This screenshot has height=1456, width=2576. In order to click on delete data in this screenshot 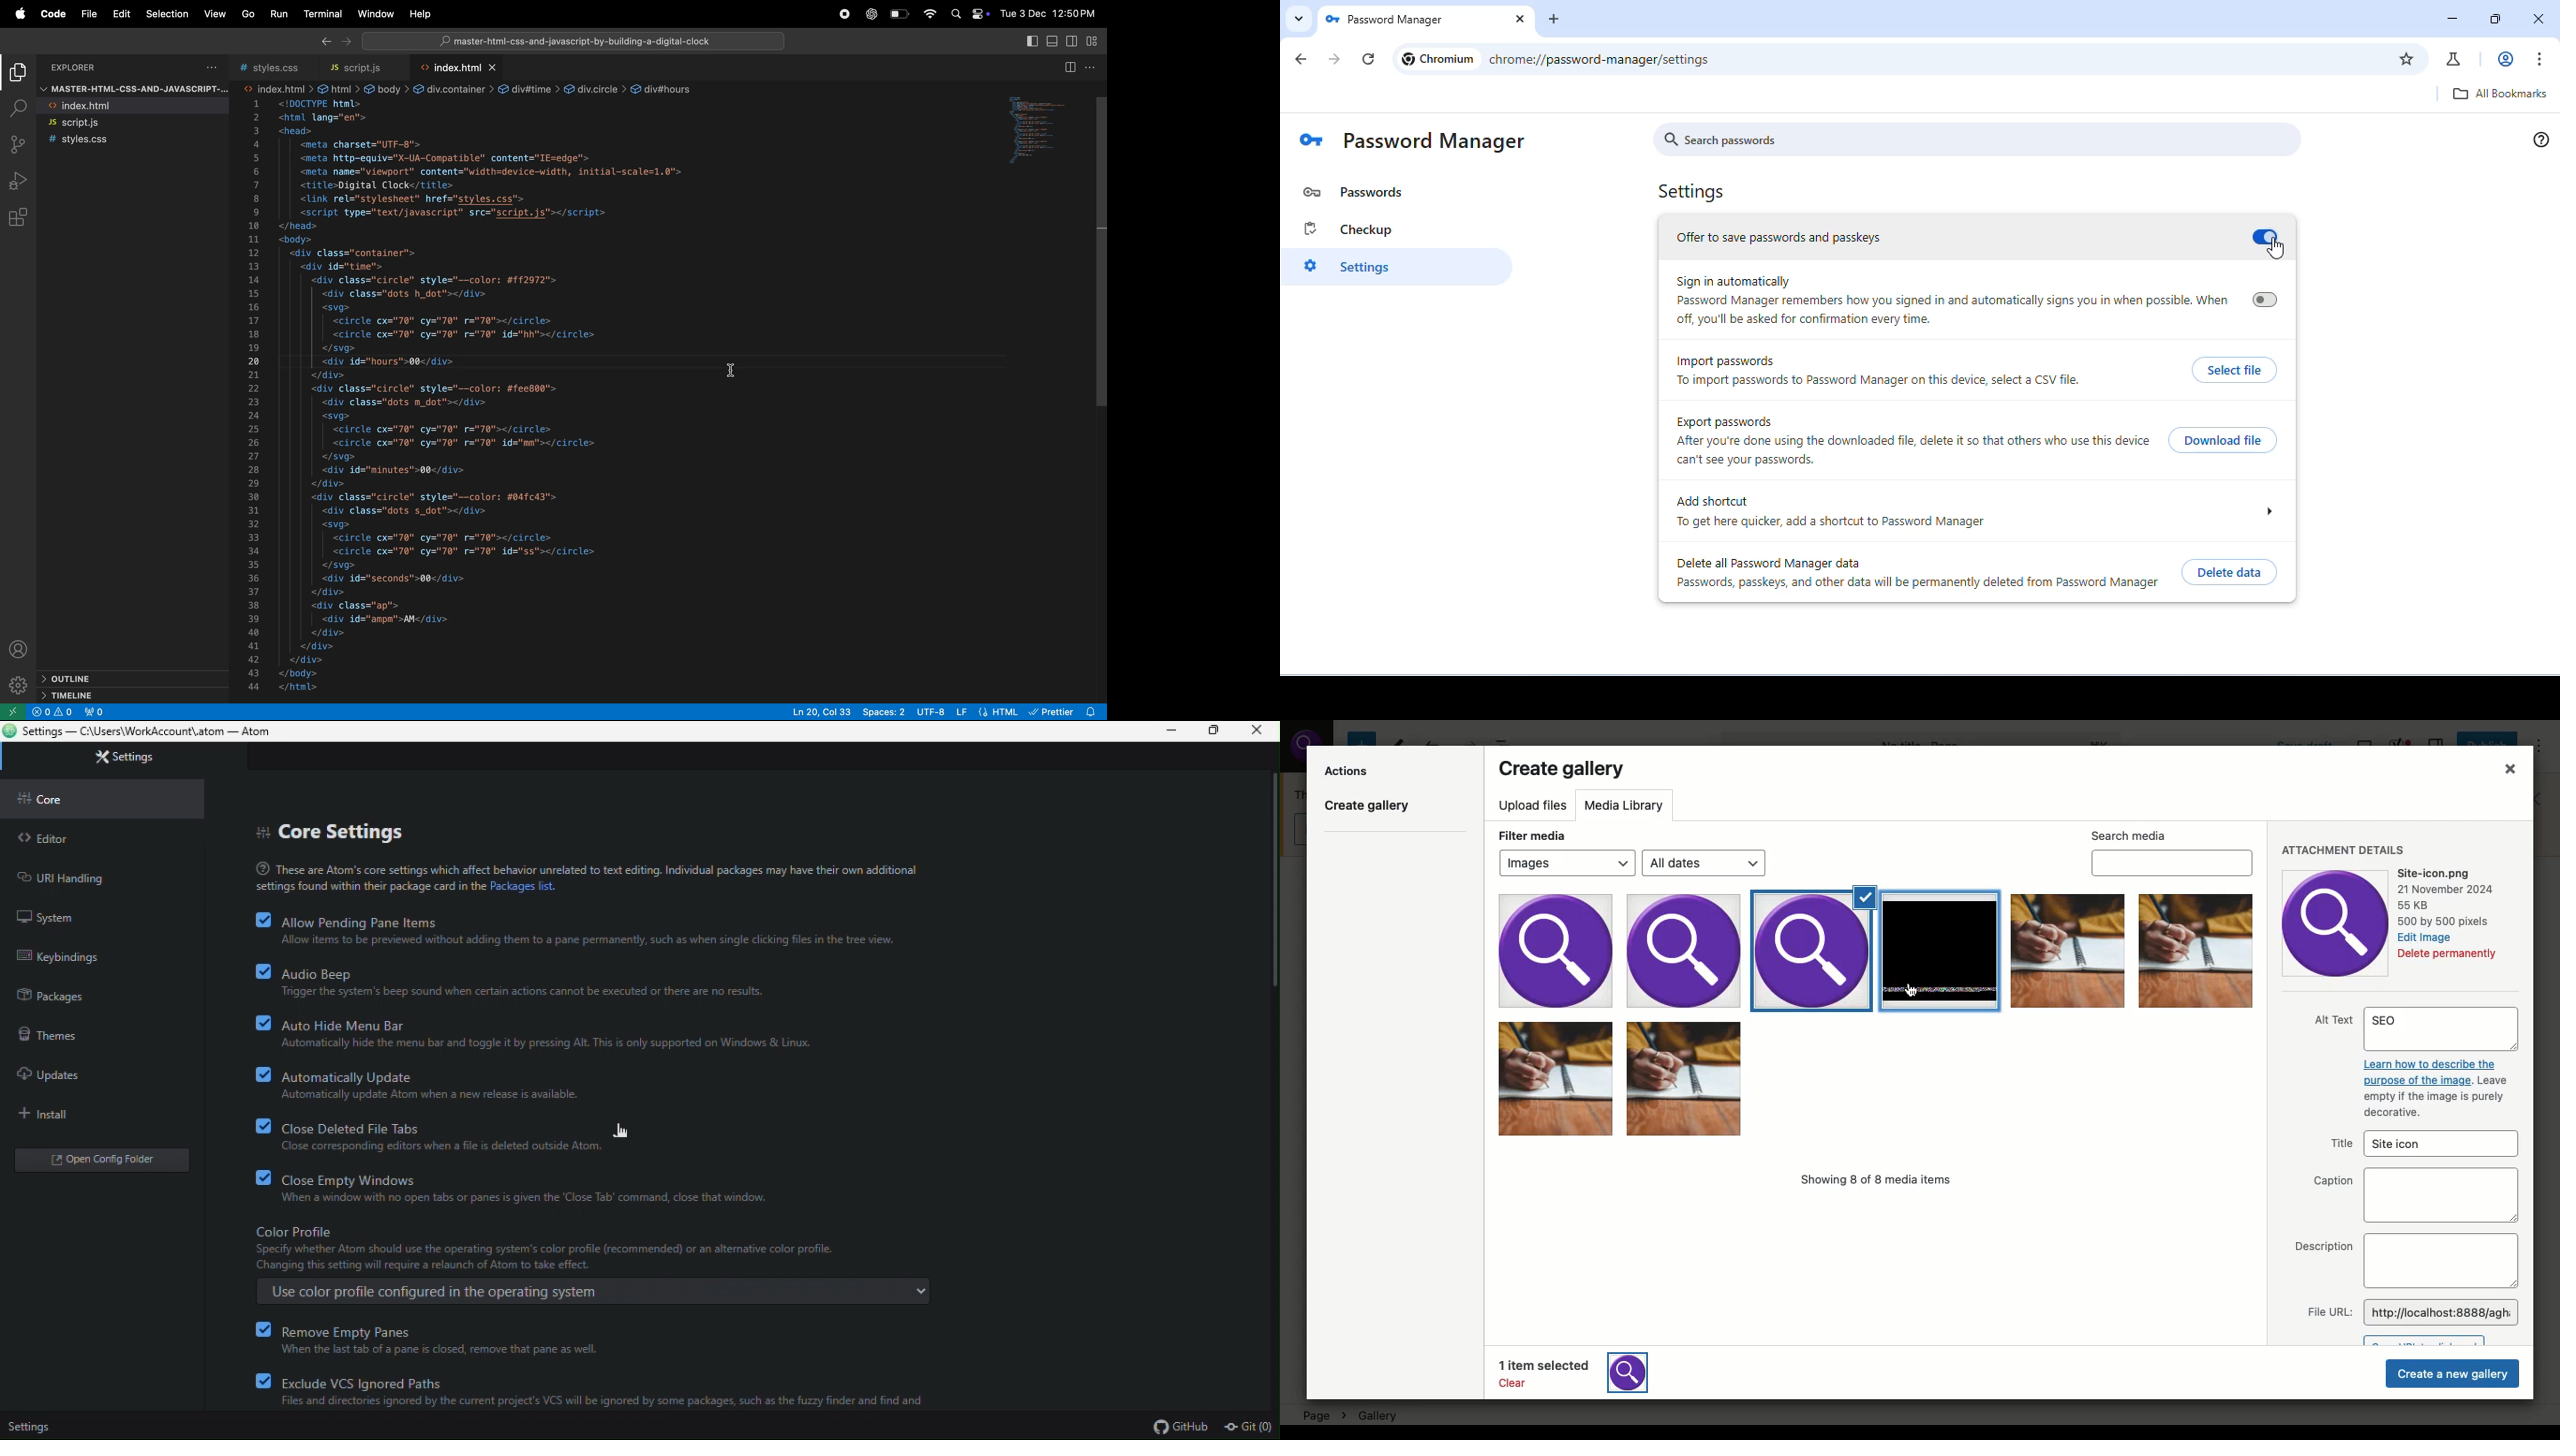, I will do `click(2230, 573)`.